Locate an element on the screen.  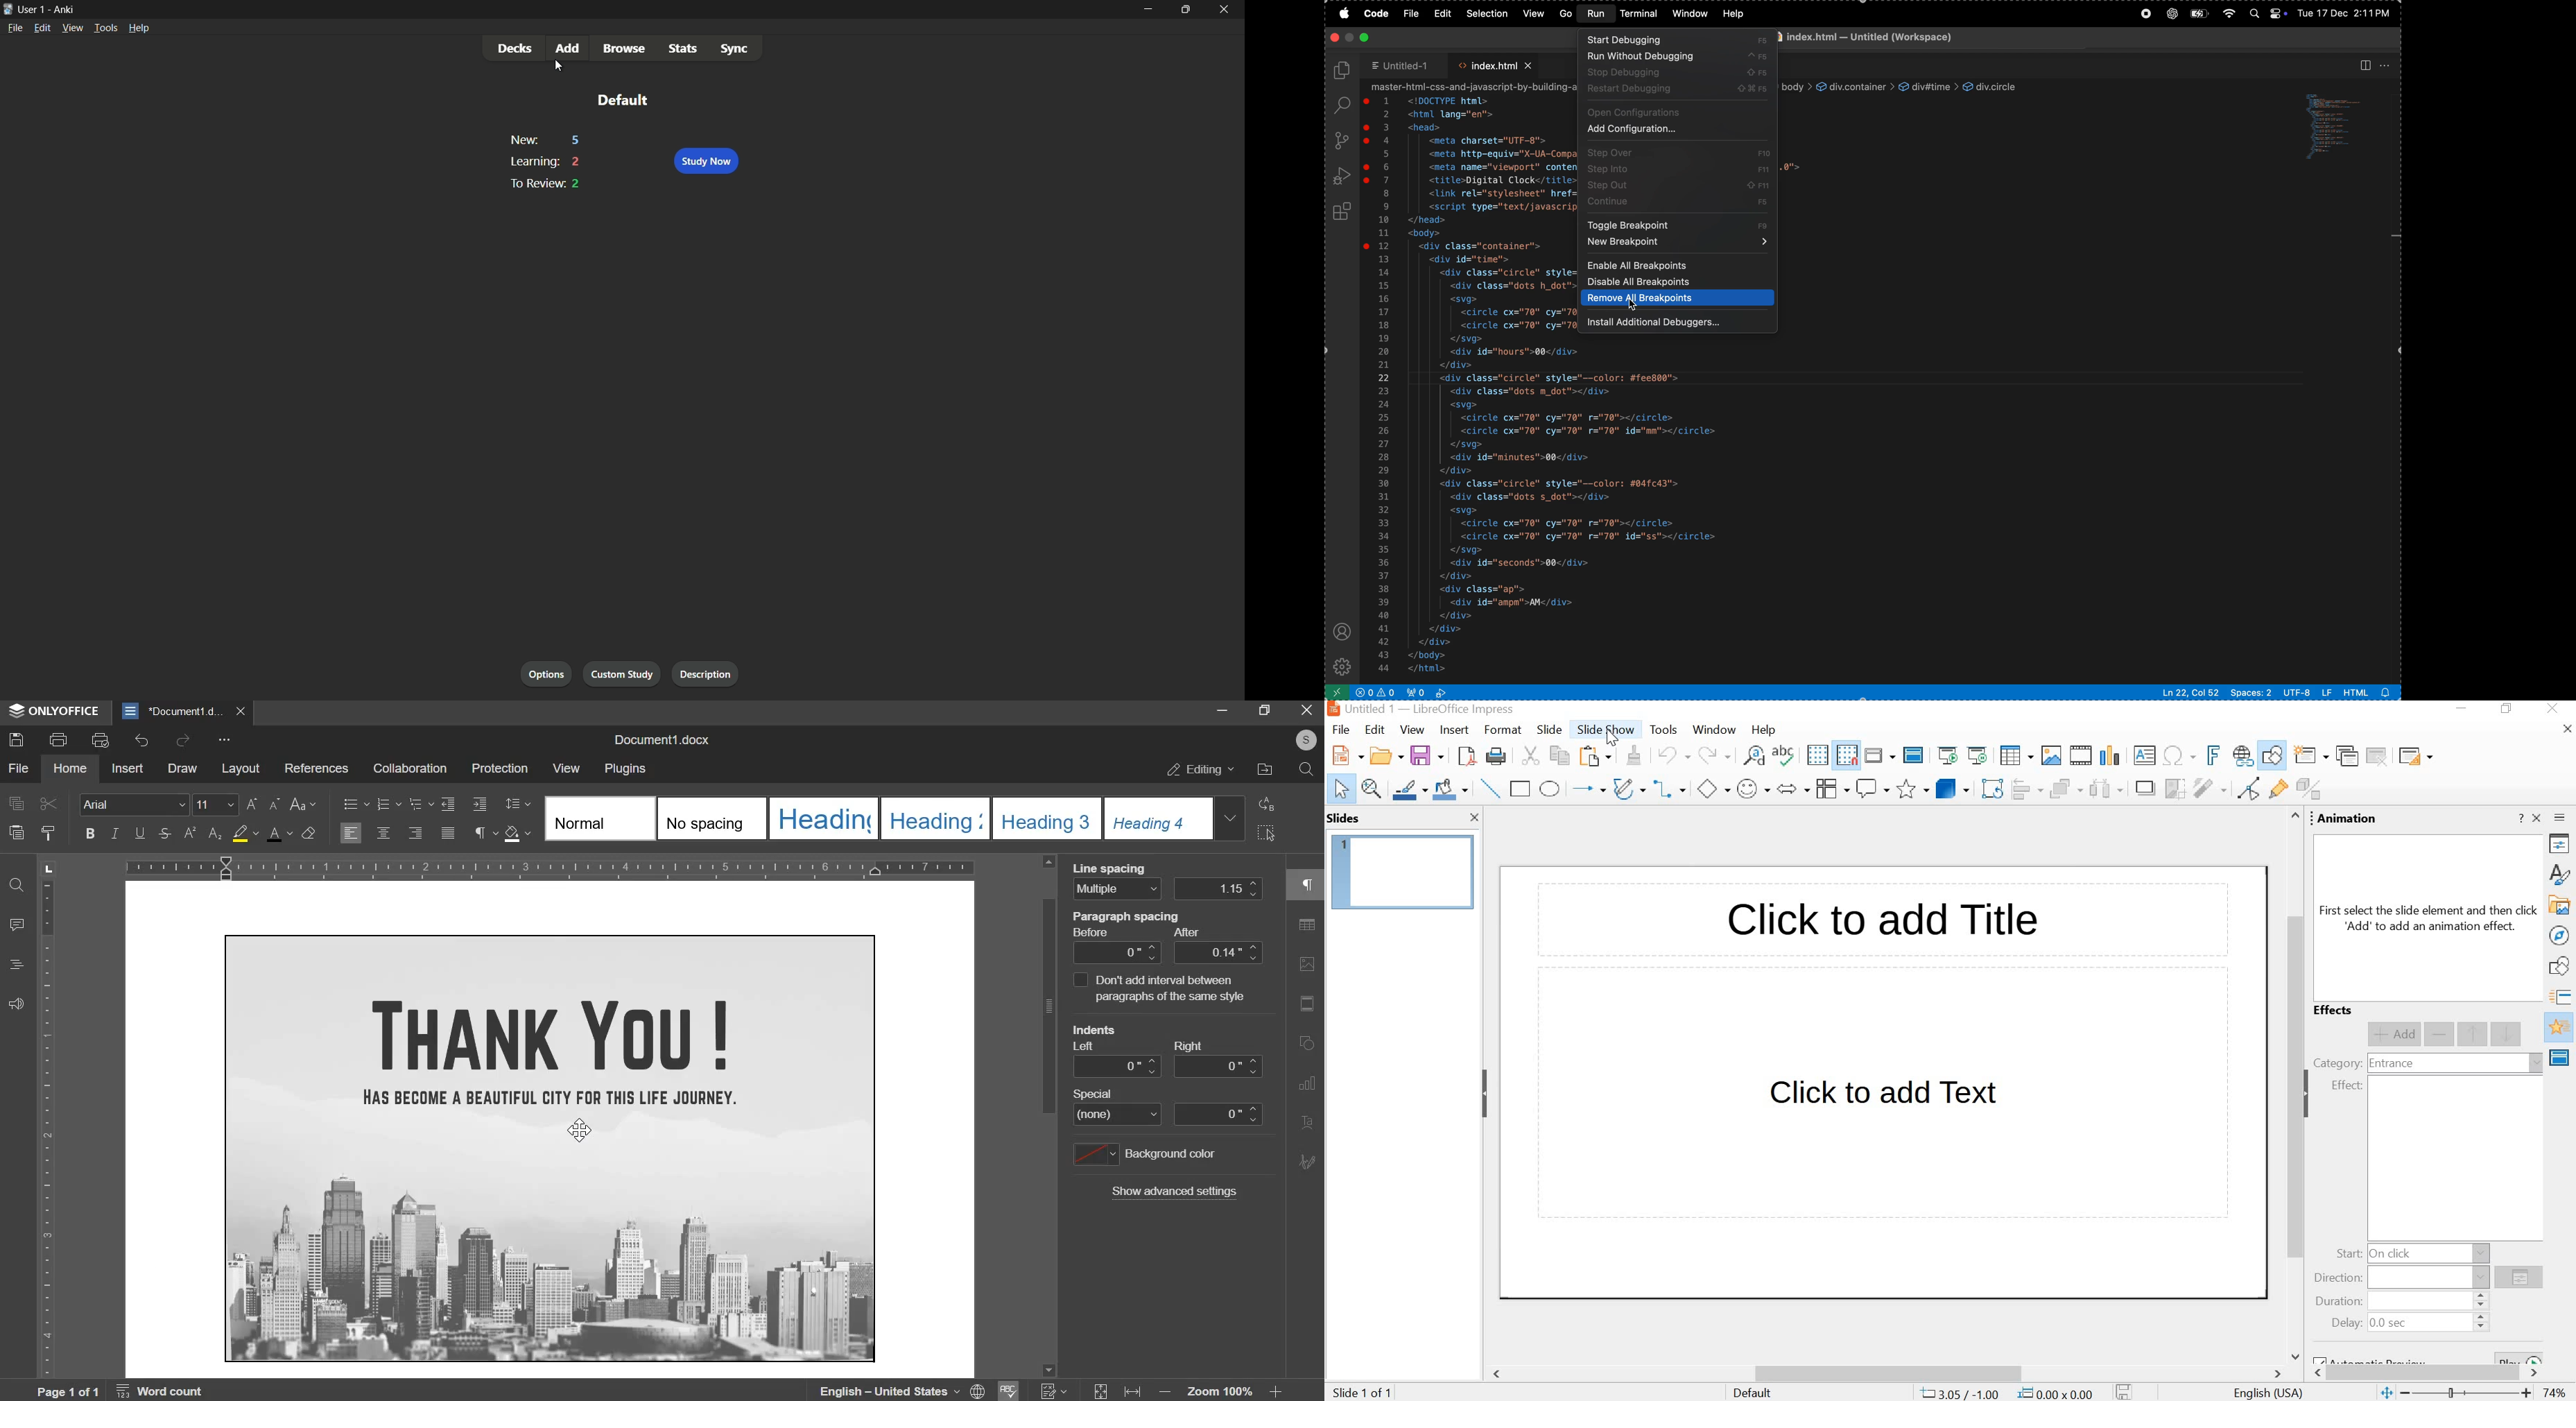
file location is located at coordinates (1264, 769).